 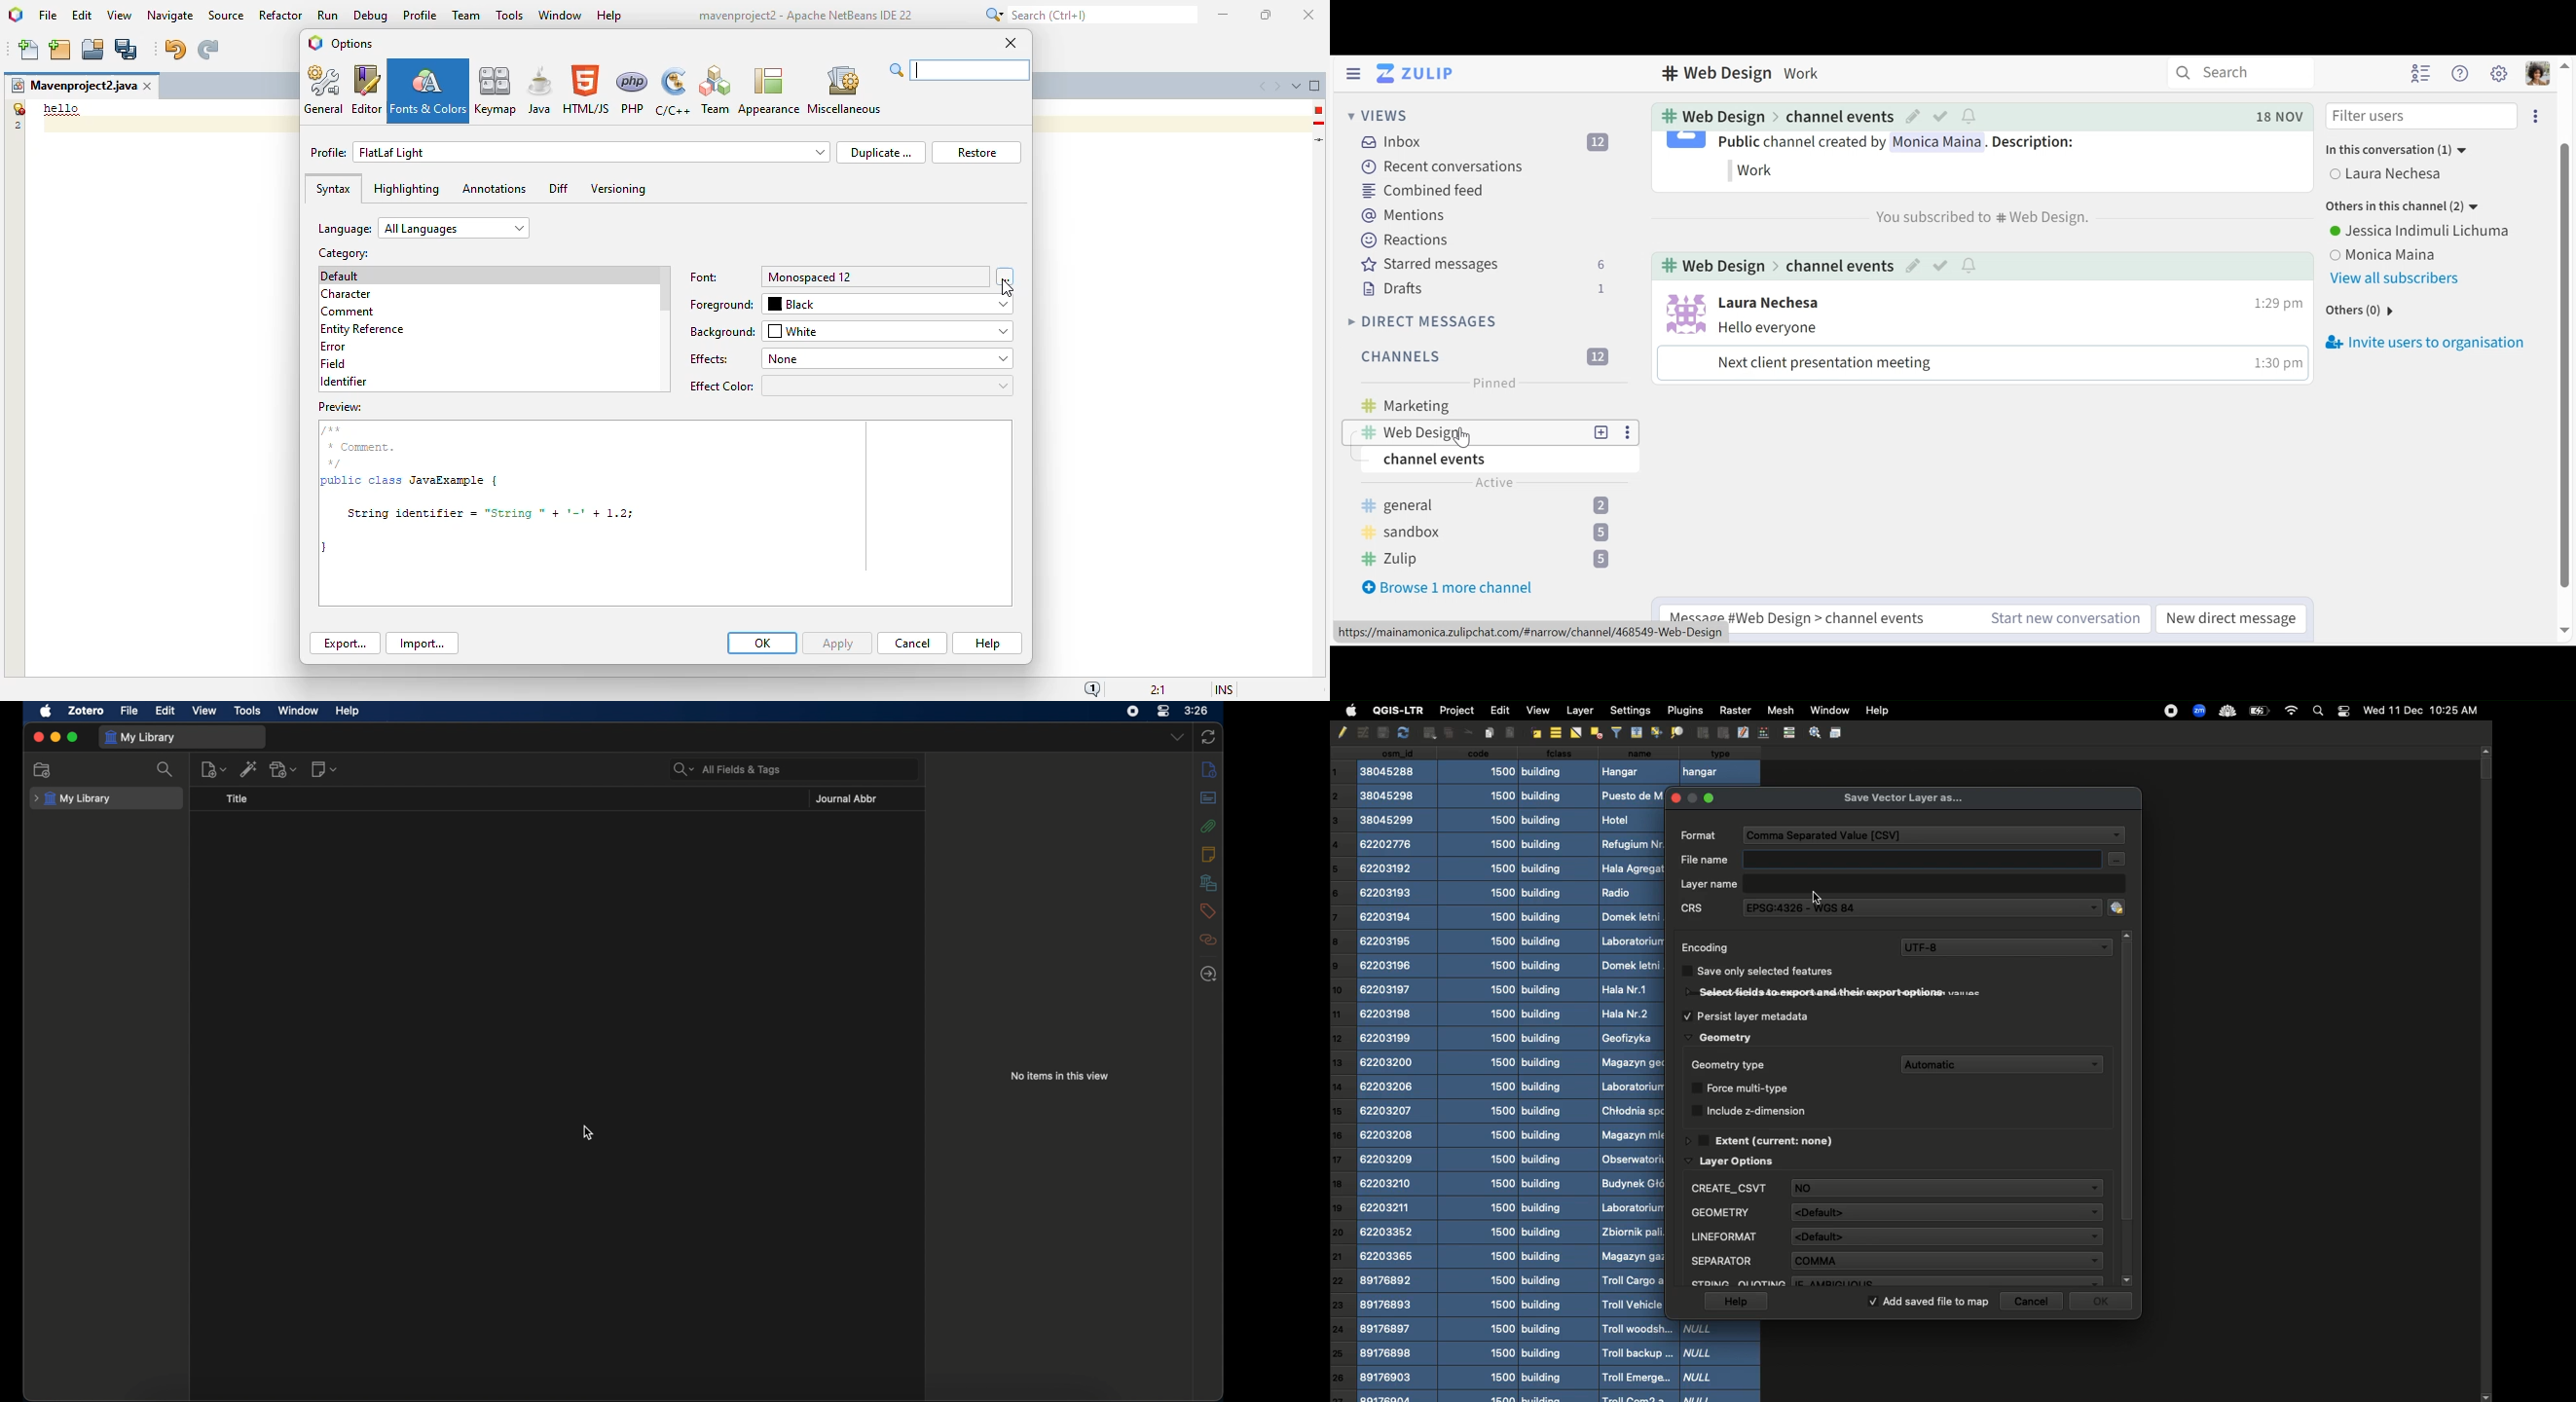 I want to click on Automatic, so click(x=2003, y=1060).